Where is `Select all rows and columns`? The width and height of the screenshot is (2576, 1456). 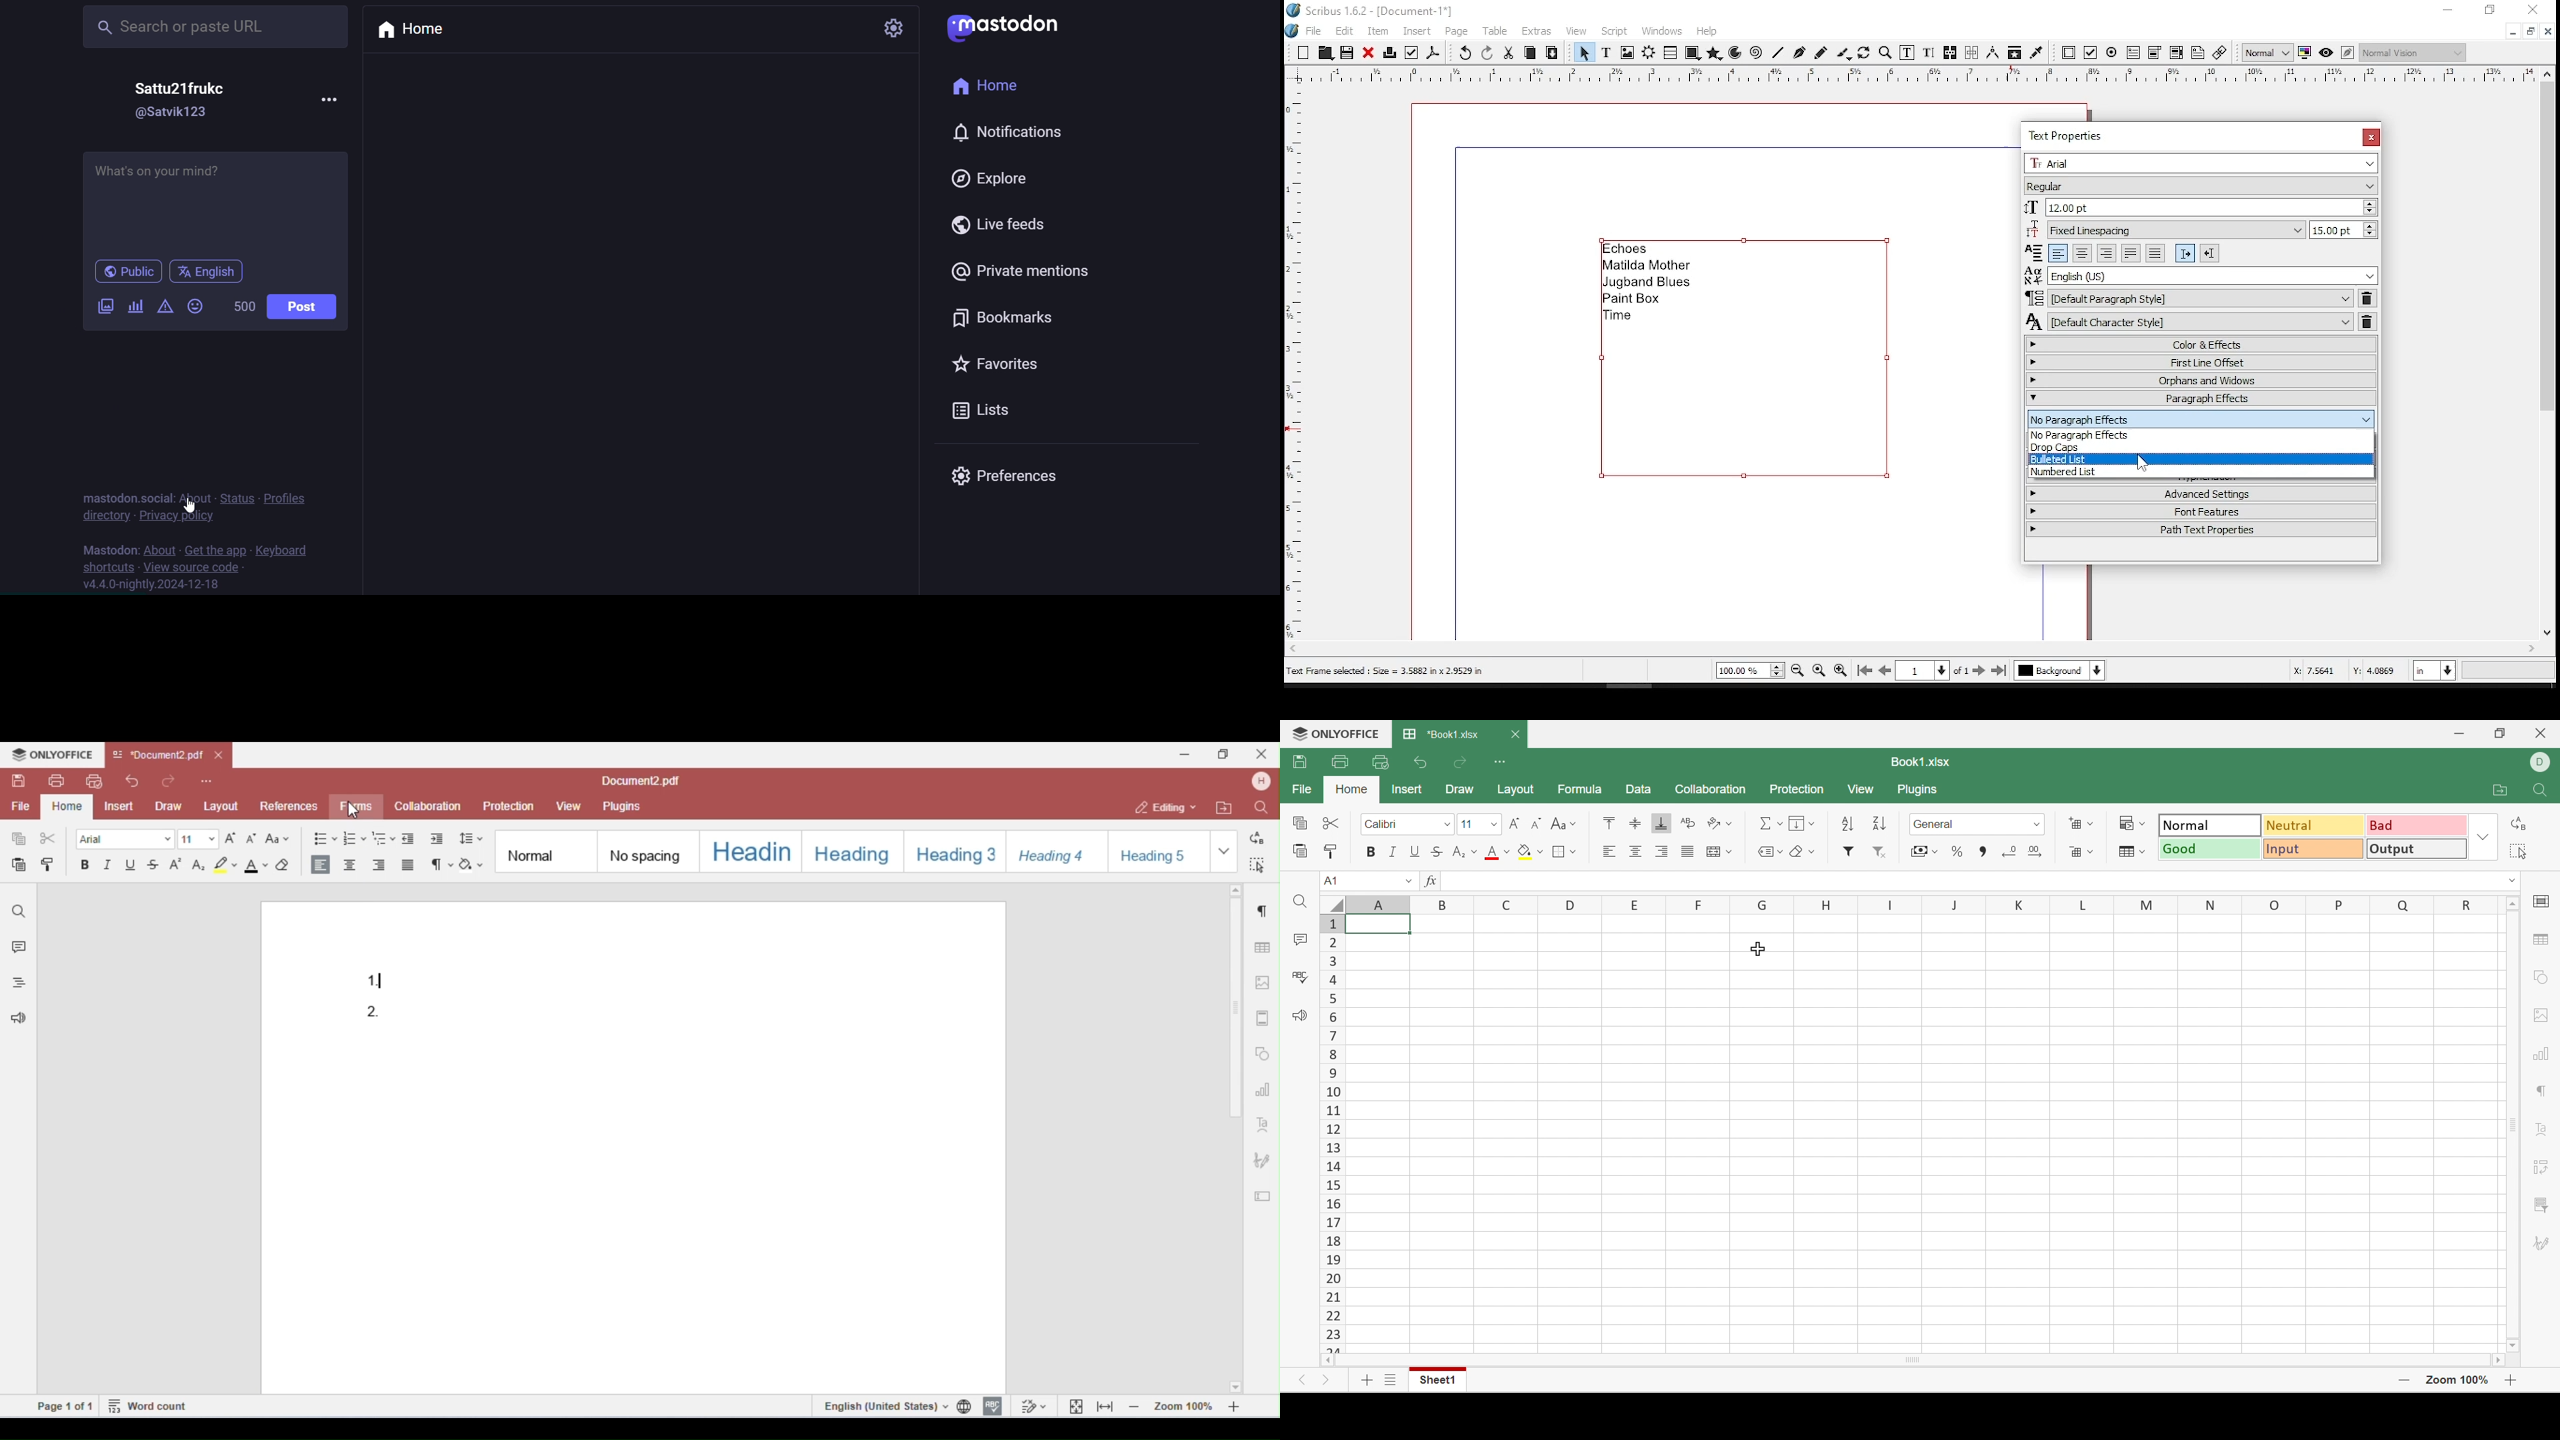 Select all rows and columns is located at coordinates (1329, 903).